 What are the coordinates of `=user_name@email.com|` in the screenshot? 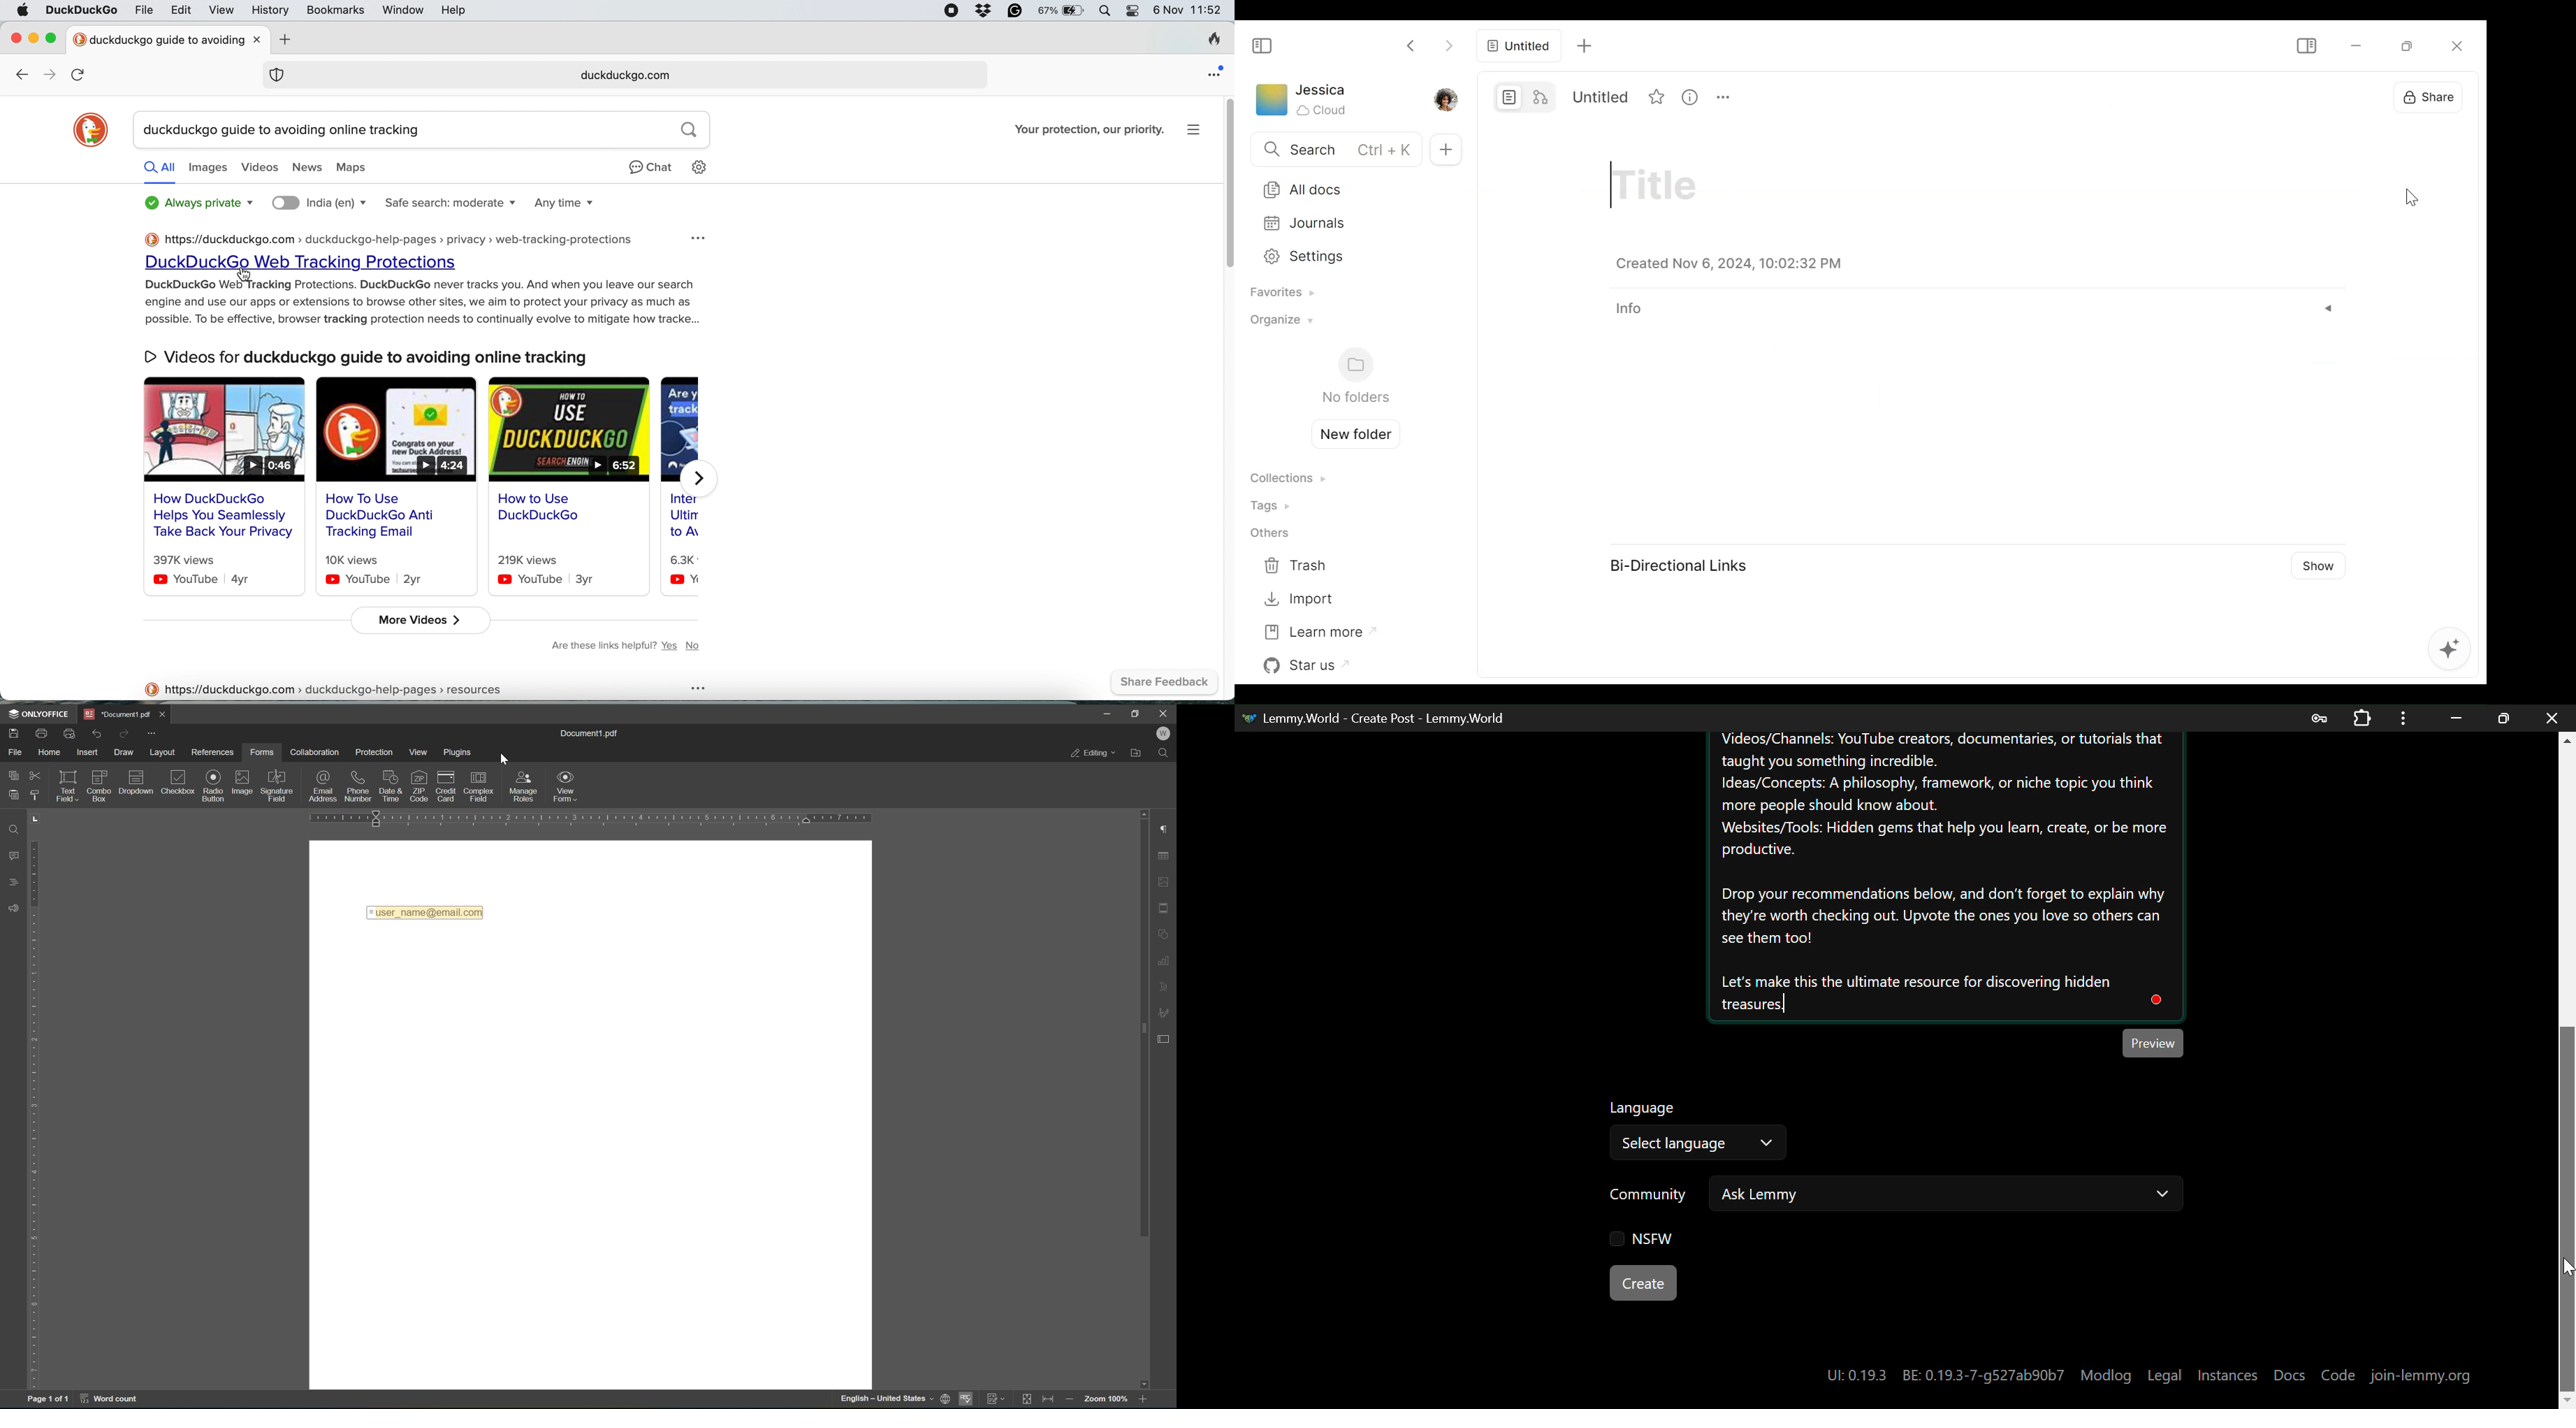 It's located at (436, 912).